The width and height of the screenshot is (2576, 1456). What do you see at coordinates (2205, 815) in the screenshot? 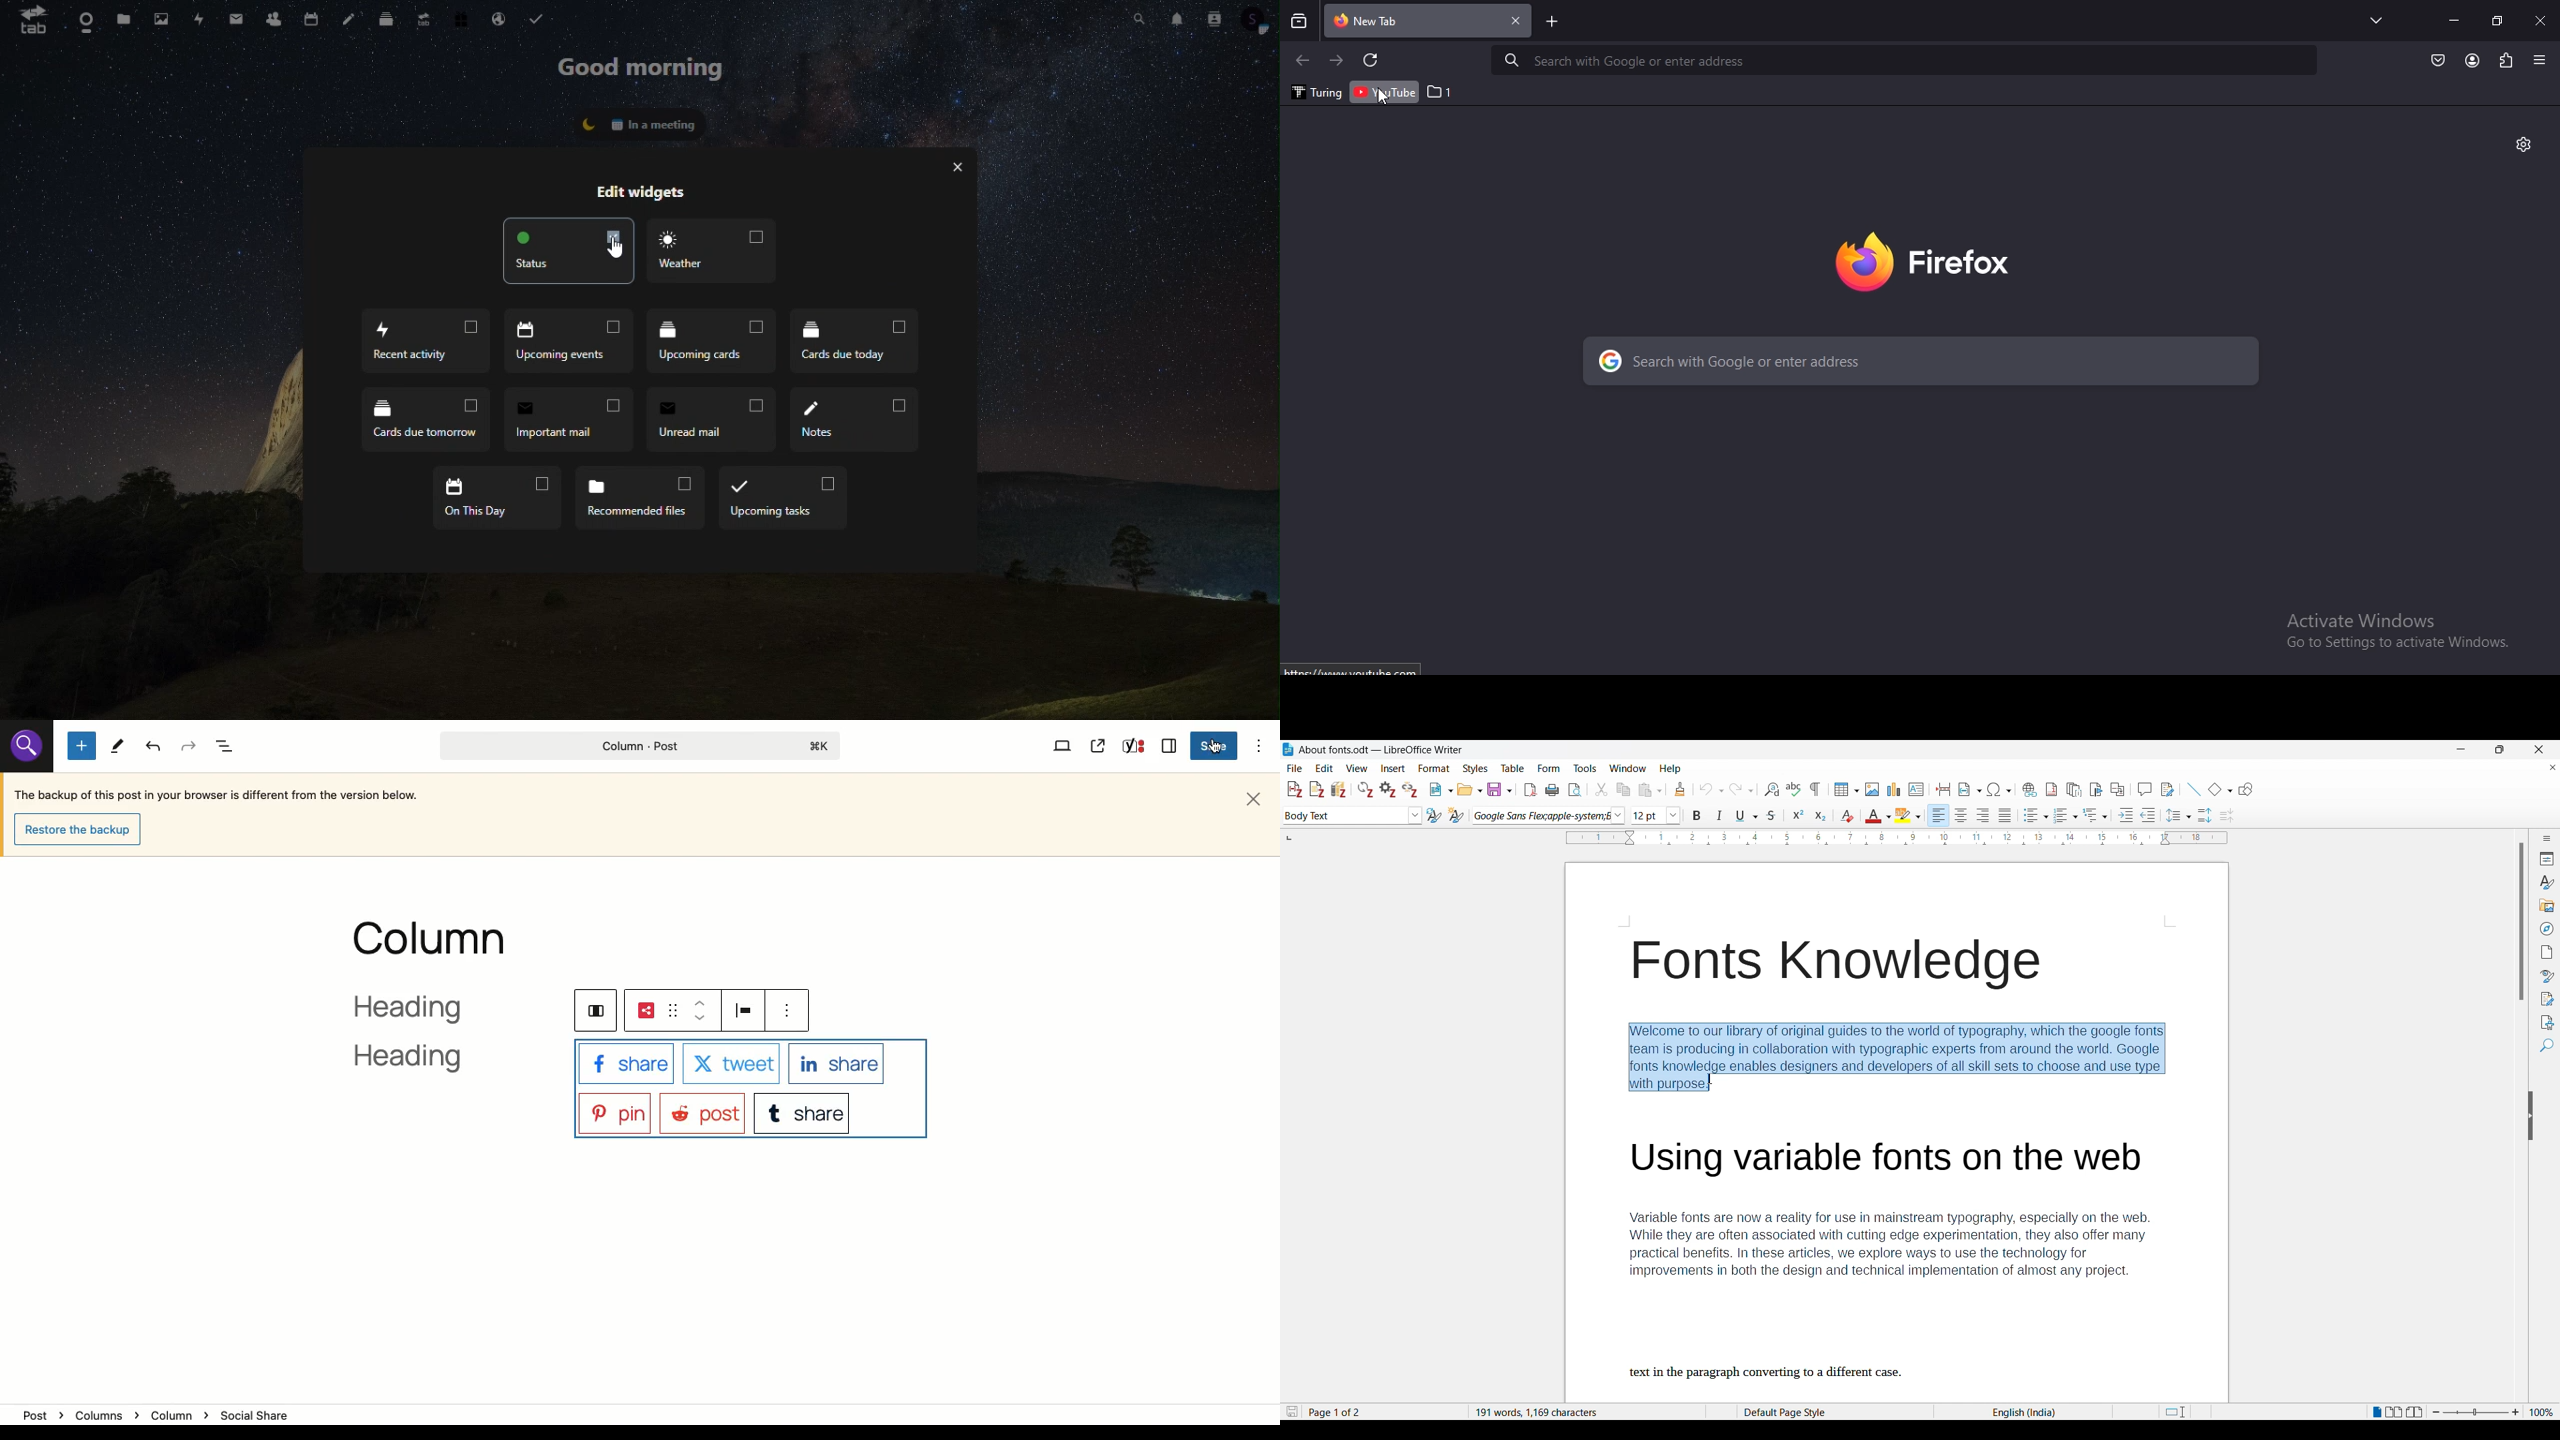
I see `Increase paragraph space` at bounding box center [2205, 815].